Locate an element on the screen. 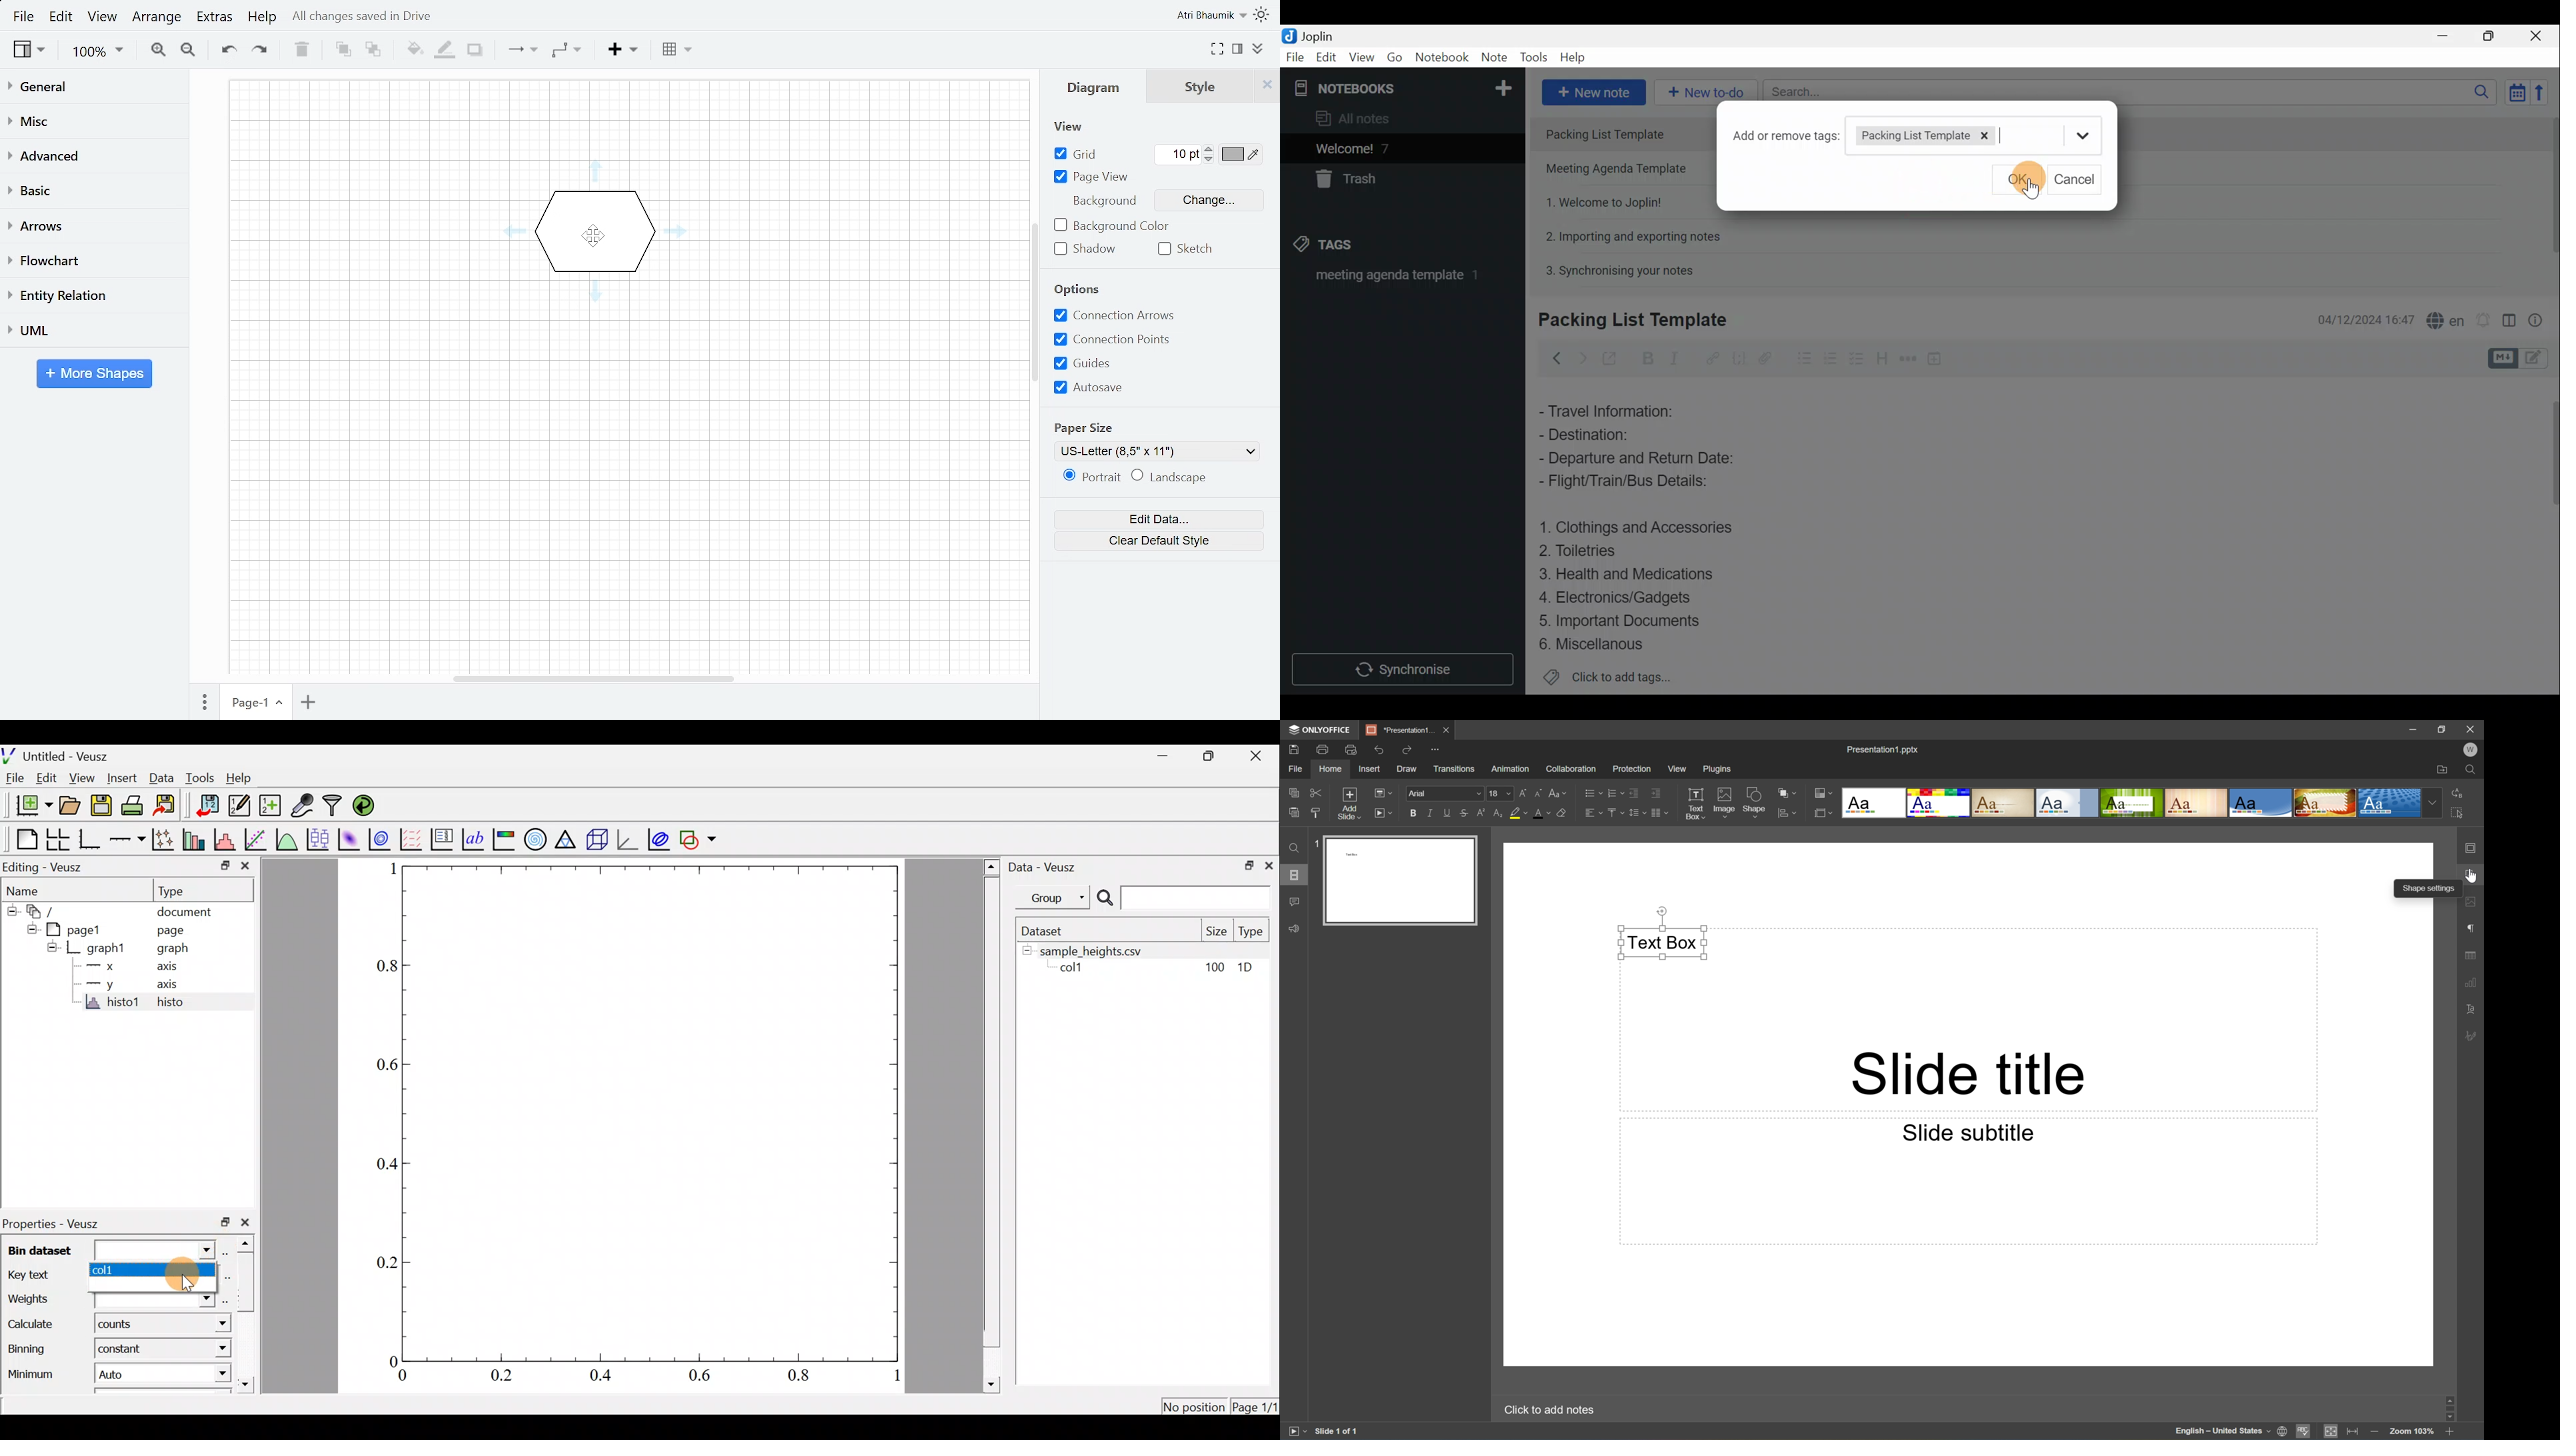 The image size is (2576, 1456). hide is located at coordinates (51, 947).